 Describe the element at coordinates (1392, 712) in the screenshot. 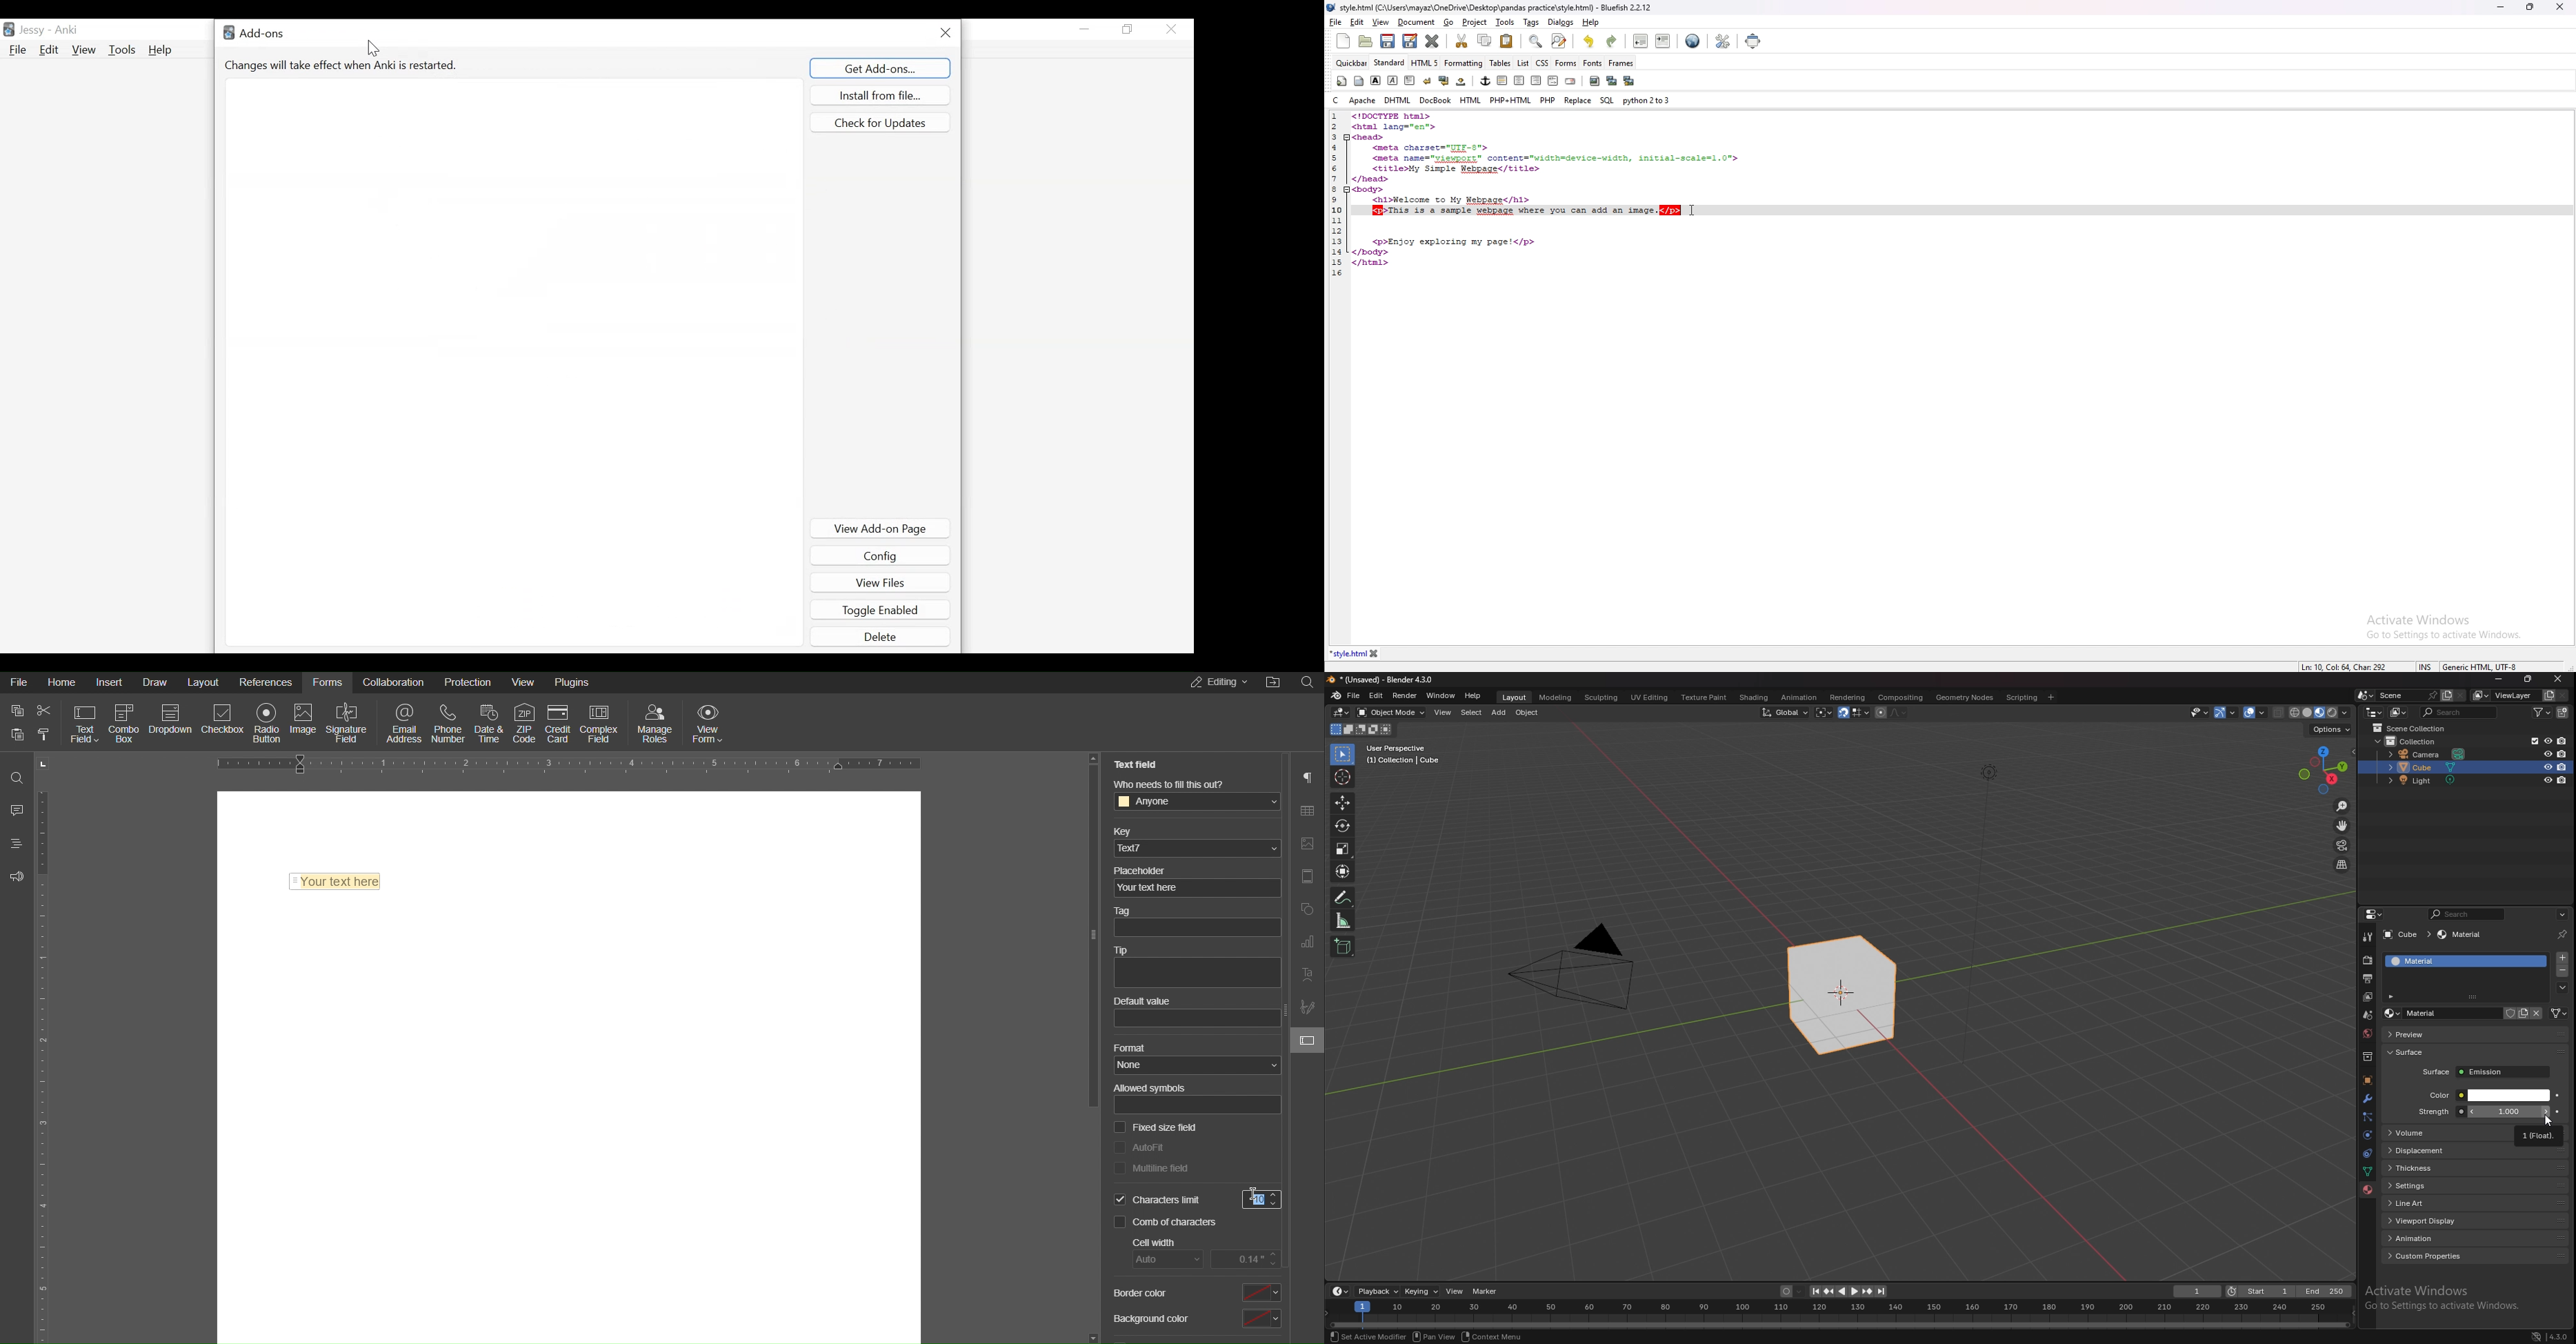

I see `object mode` at that location.